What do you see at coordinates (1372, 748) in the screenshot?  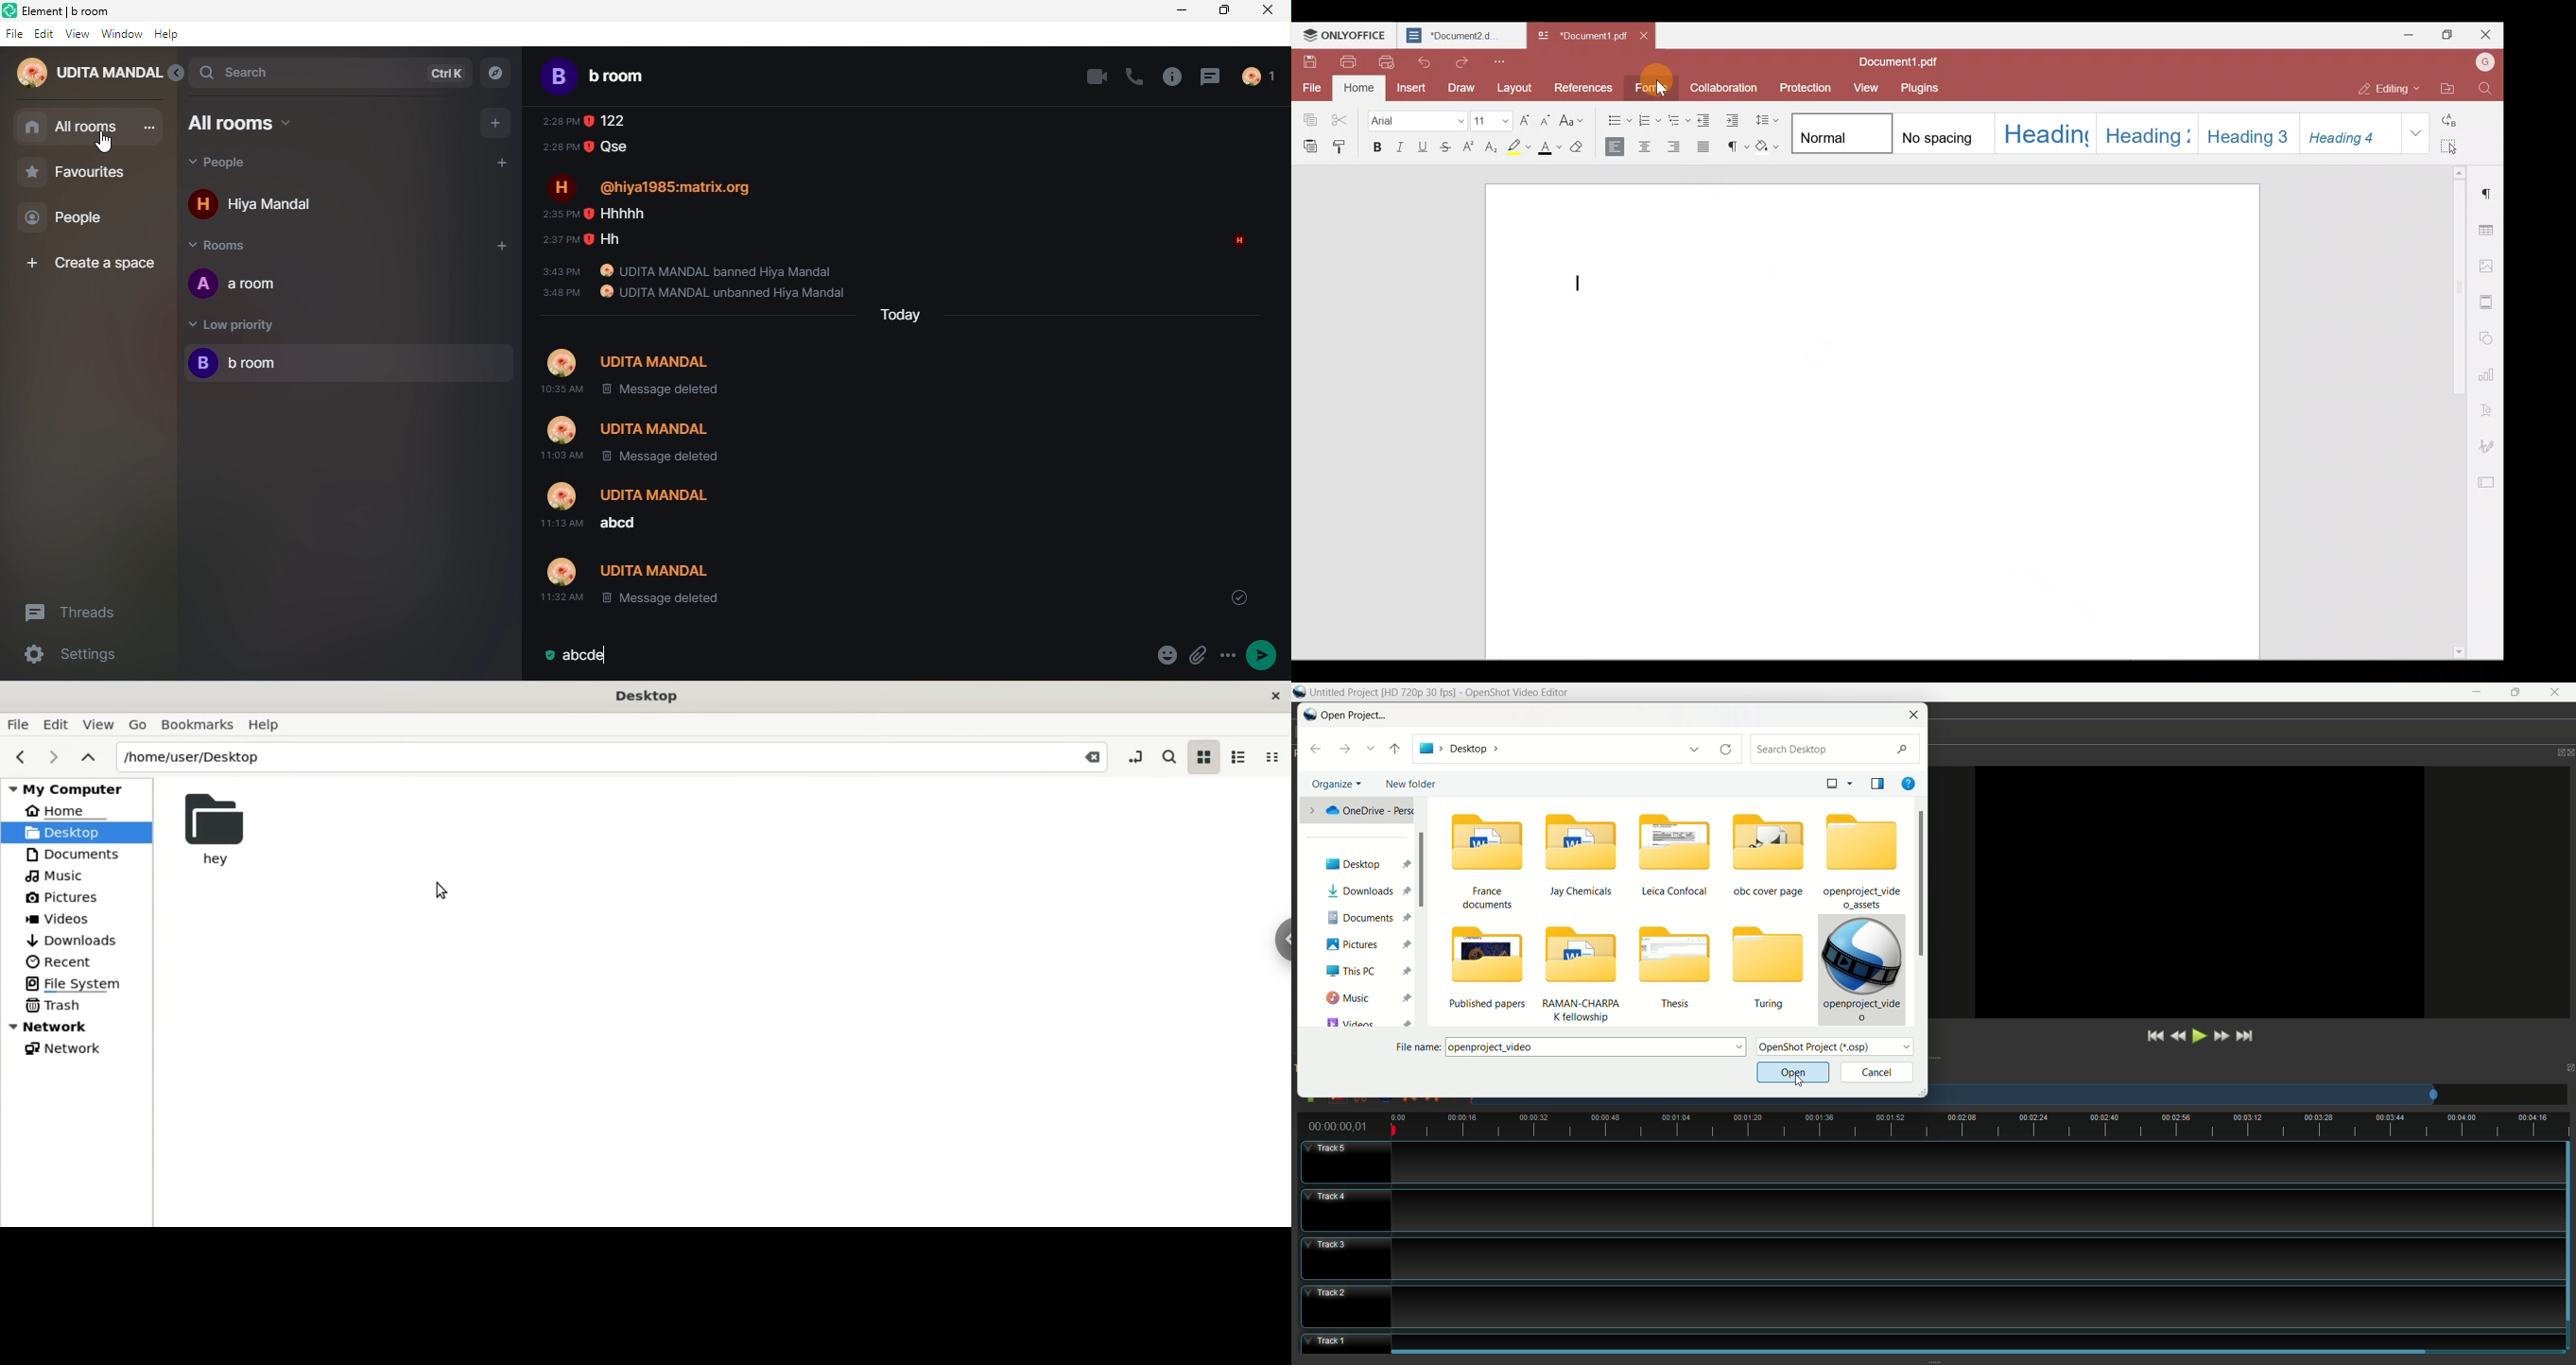 I see `recent location` at bounding box center [1372, 748].